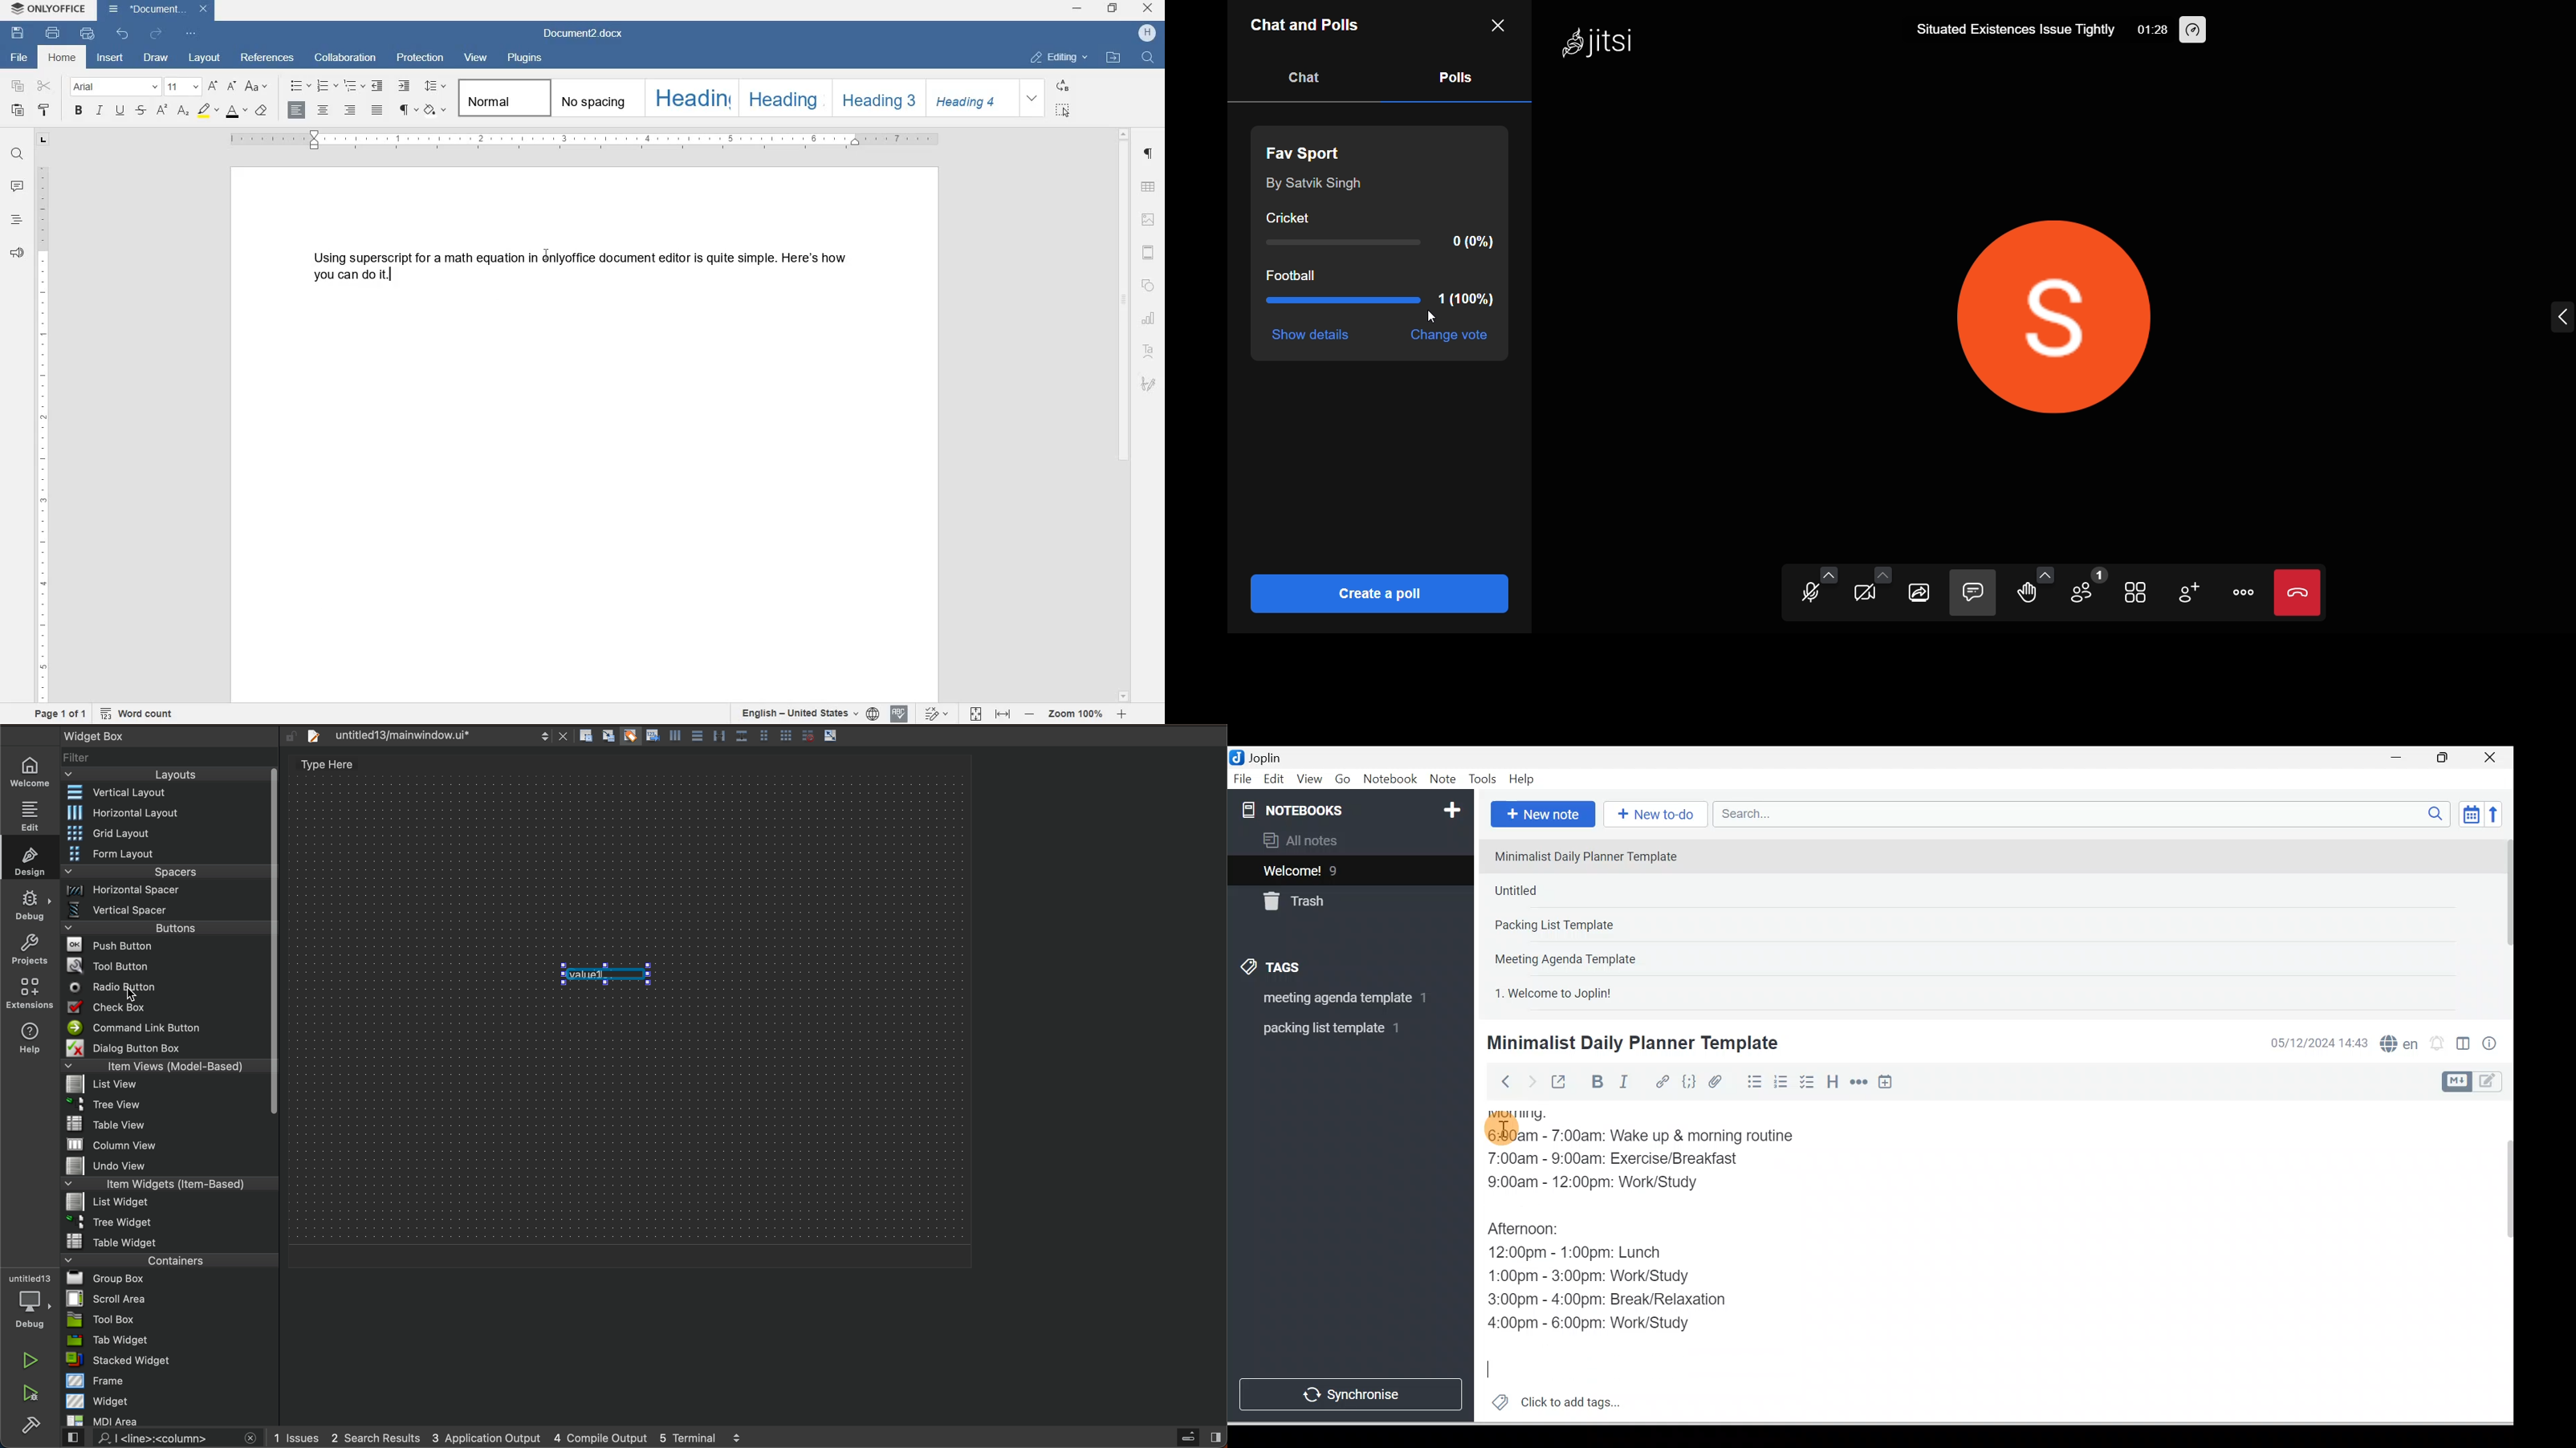 The height and width of the screenshot is (1456, 2576). What do you see at coordinates (1597, 926) in the screenshot?
I see `Note 3` at bounding box center [1597, 926].